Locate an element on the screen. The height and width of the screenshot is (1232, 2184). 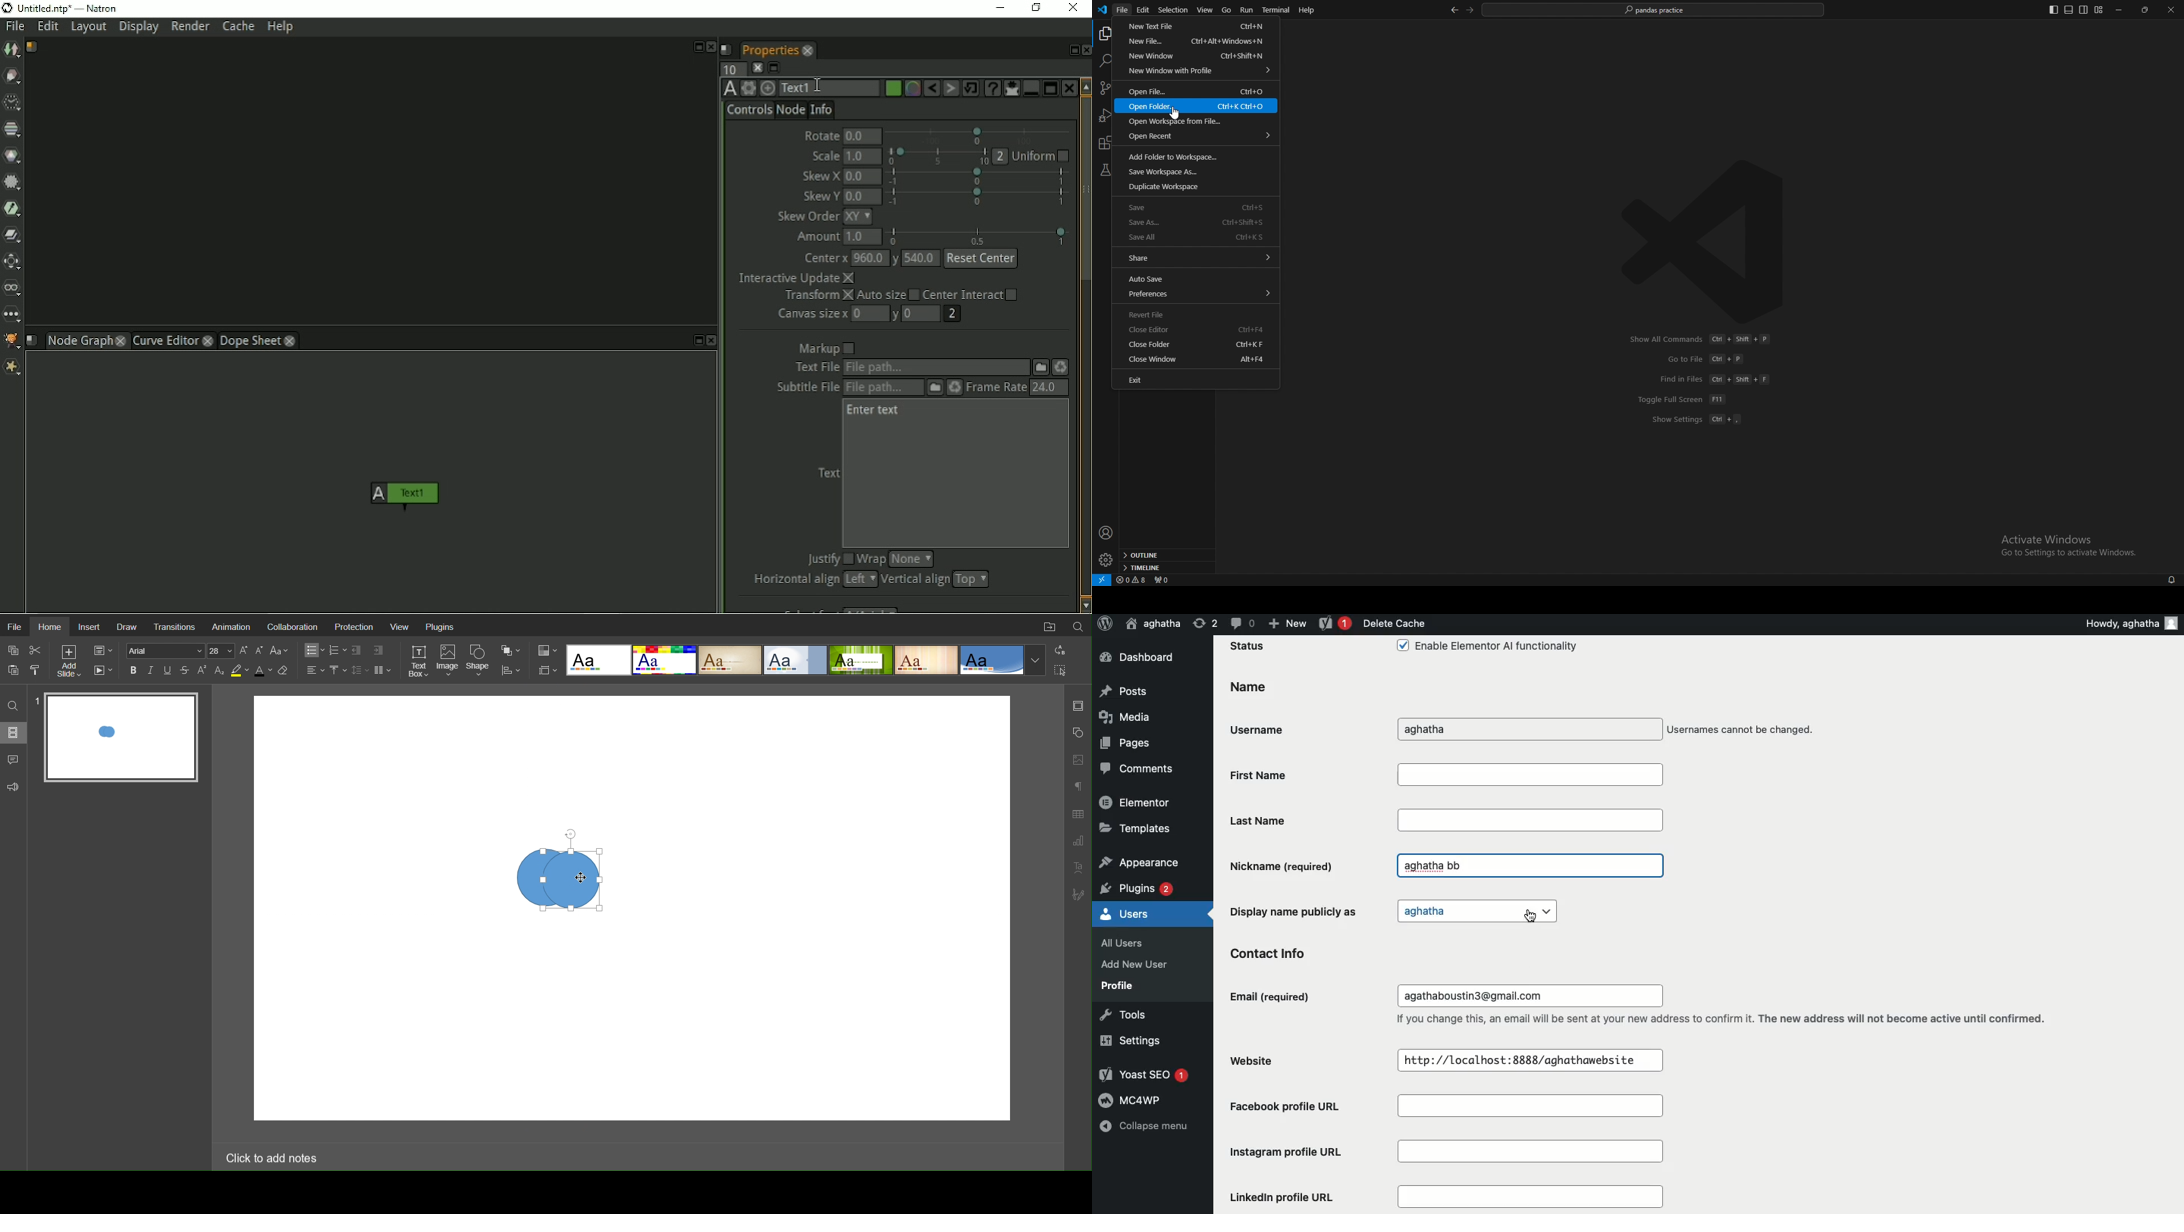
Shape Settings is located at coordinates (1077, 733).